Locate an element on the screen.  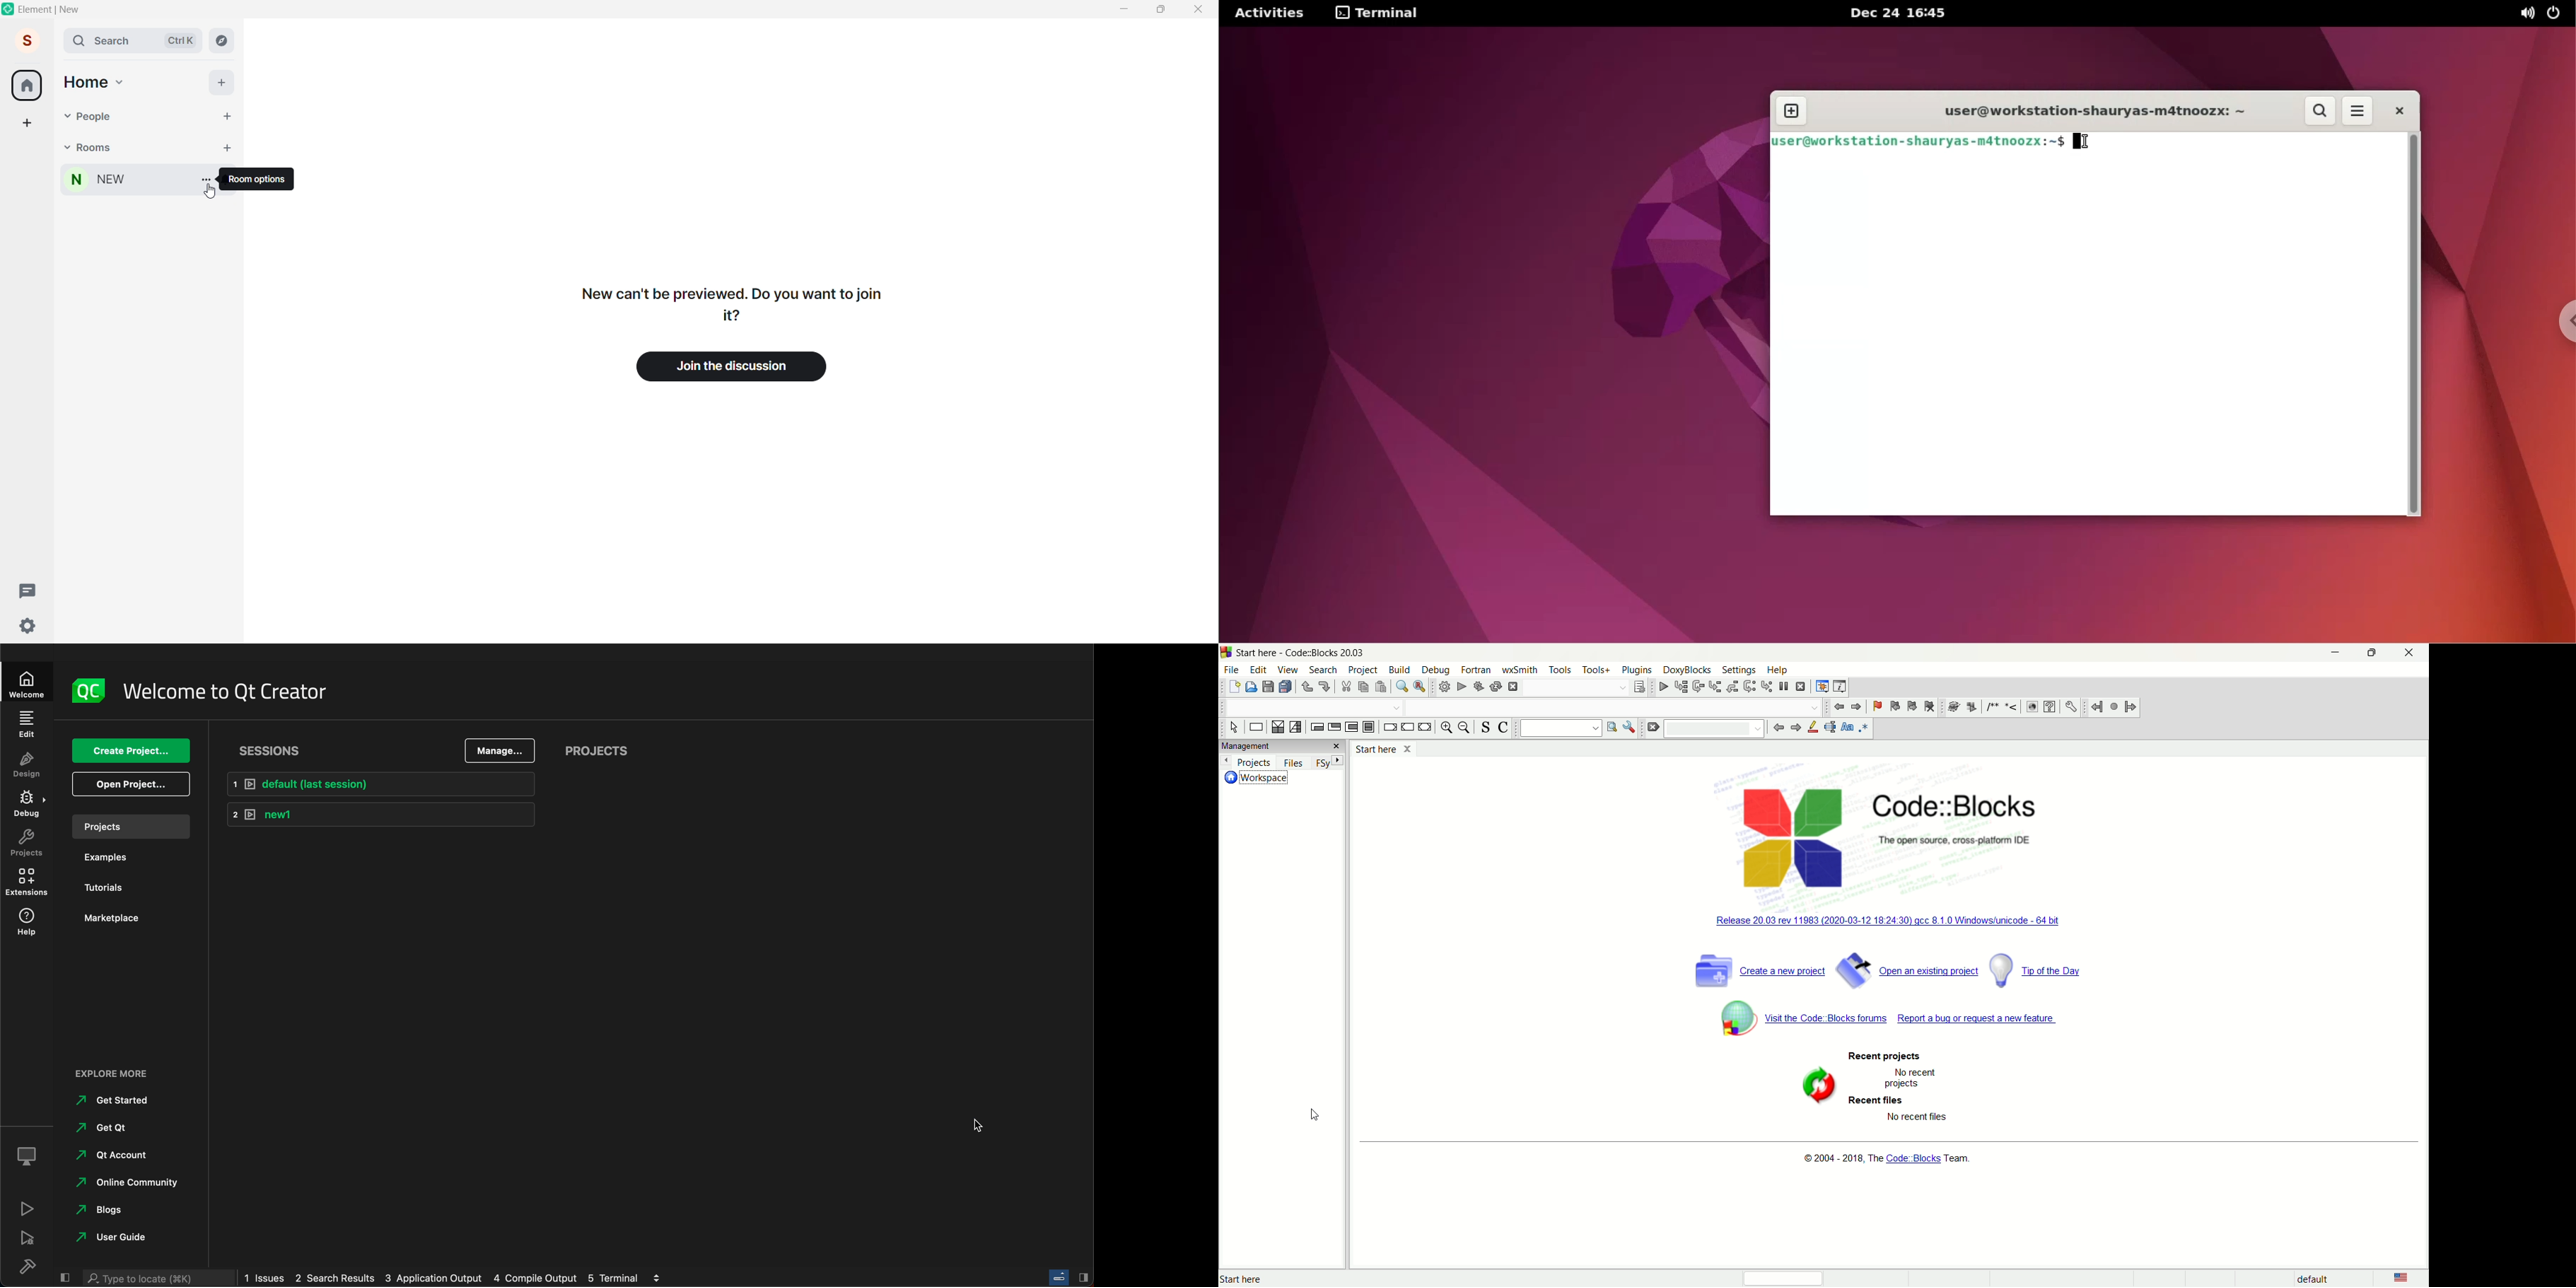
instruction is located at coordinates (1256, 728).